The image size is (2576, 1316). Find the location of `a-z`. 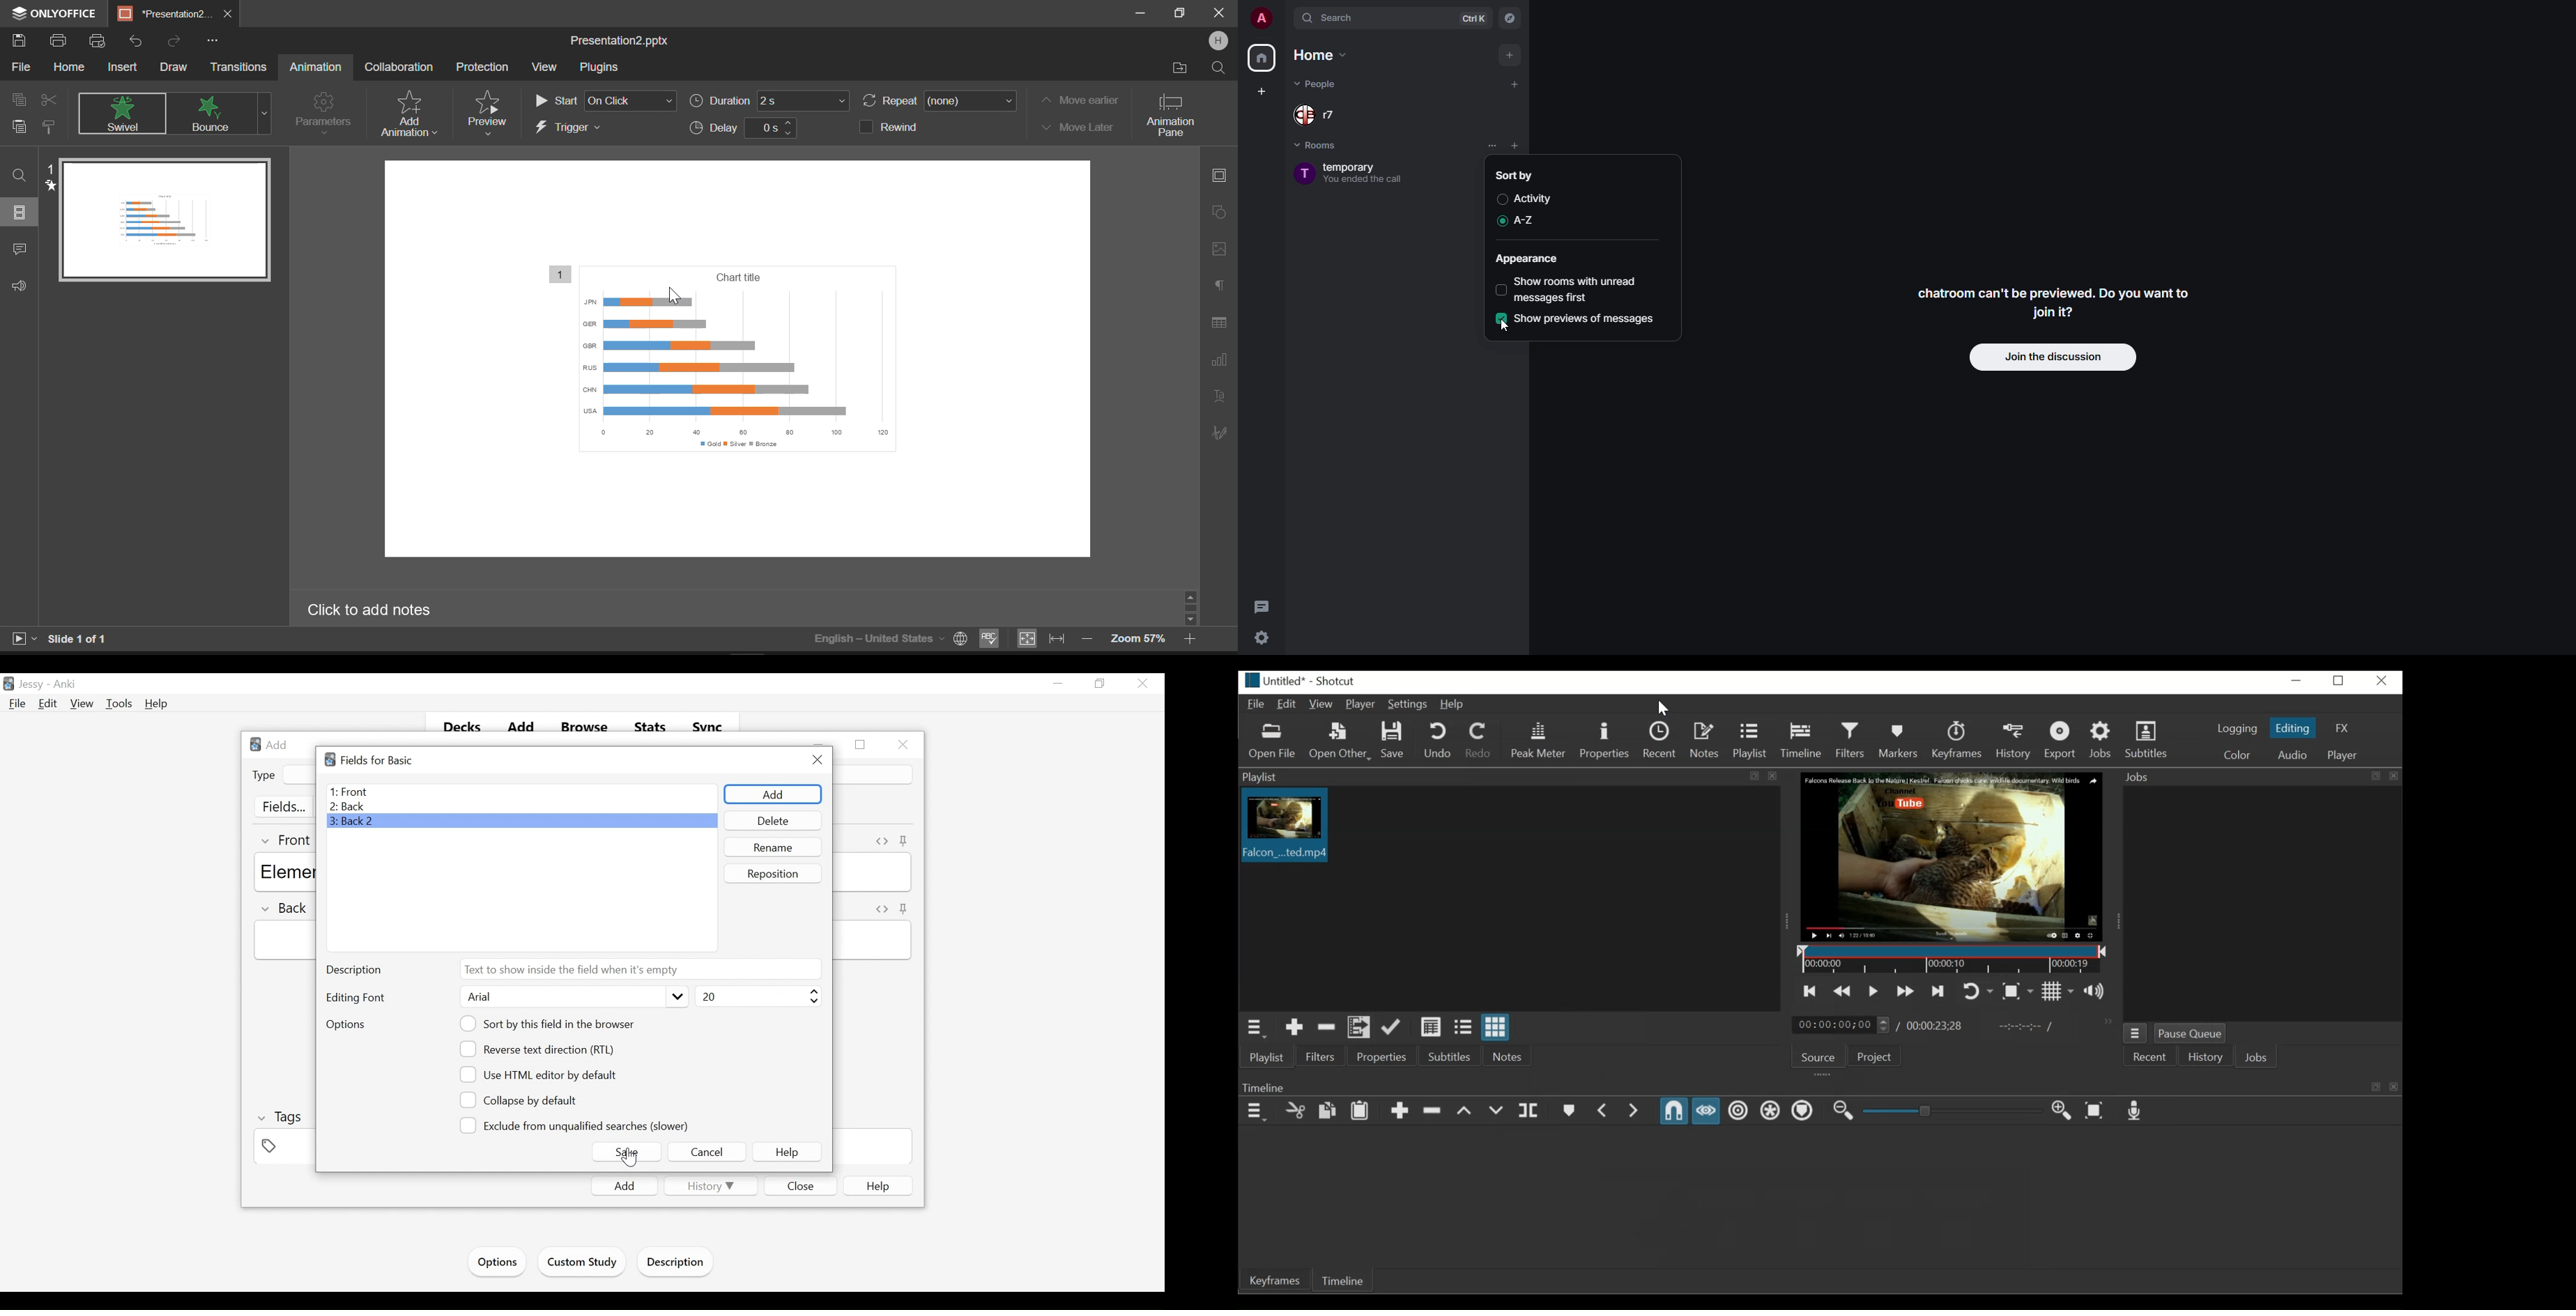

a-z is located at coordinates (1526, 219).